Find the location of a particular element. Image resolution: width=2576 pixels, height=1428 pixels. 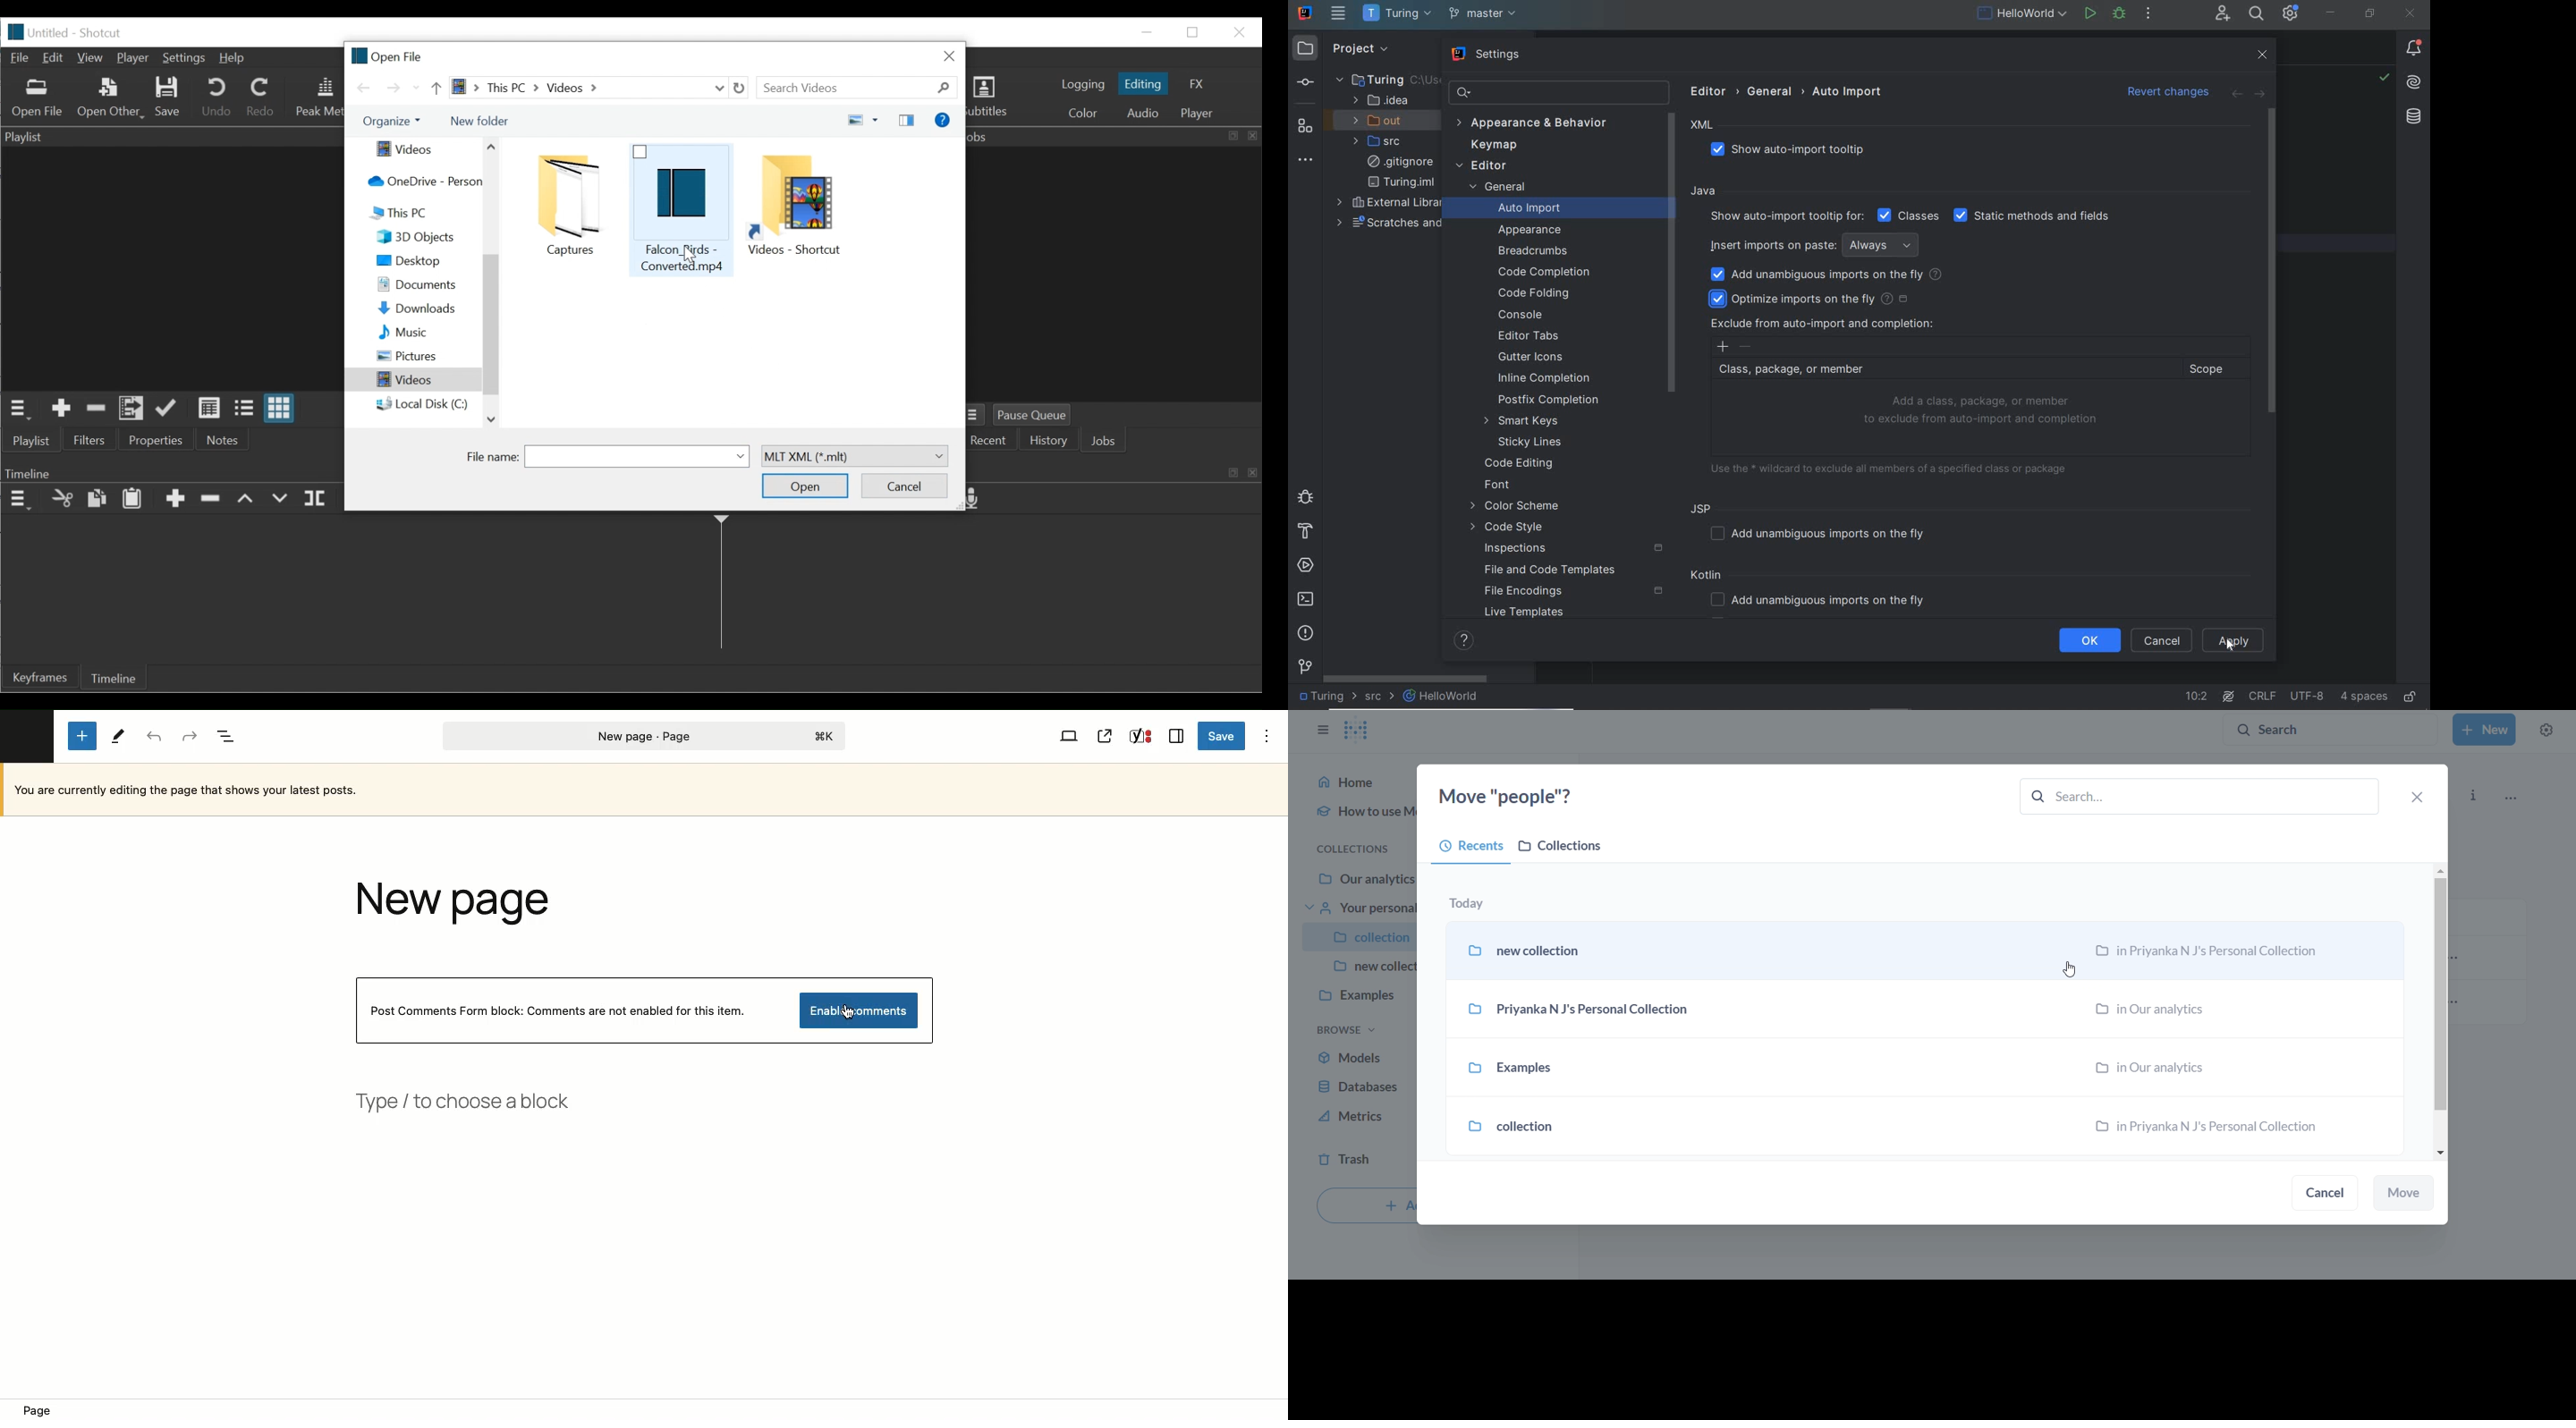

OK is located at coordinates (2090, 641).